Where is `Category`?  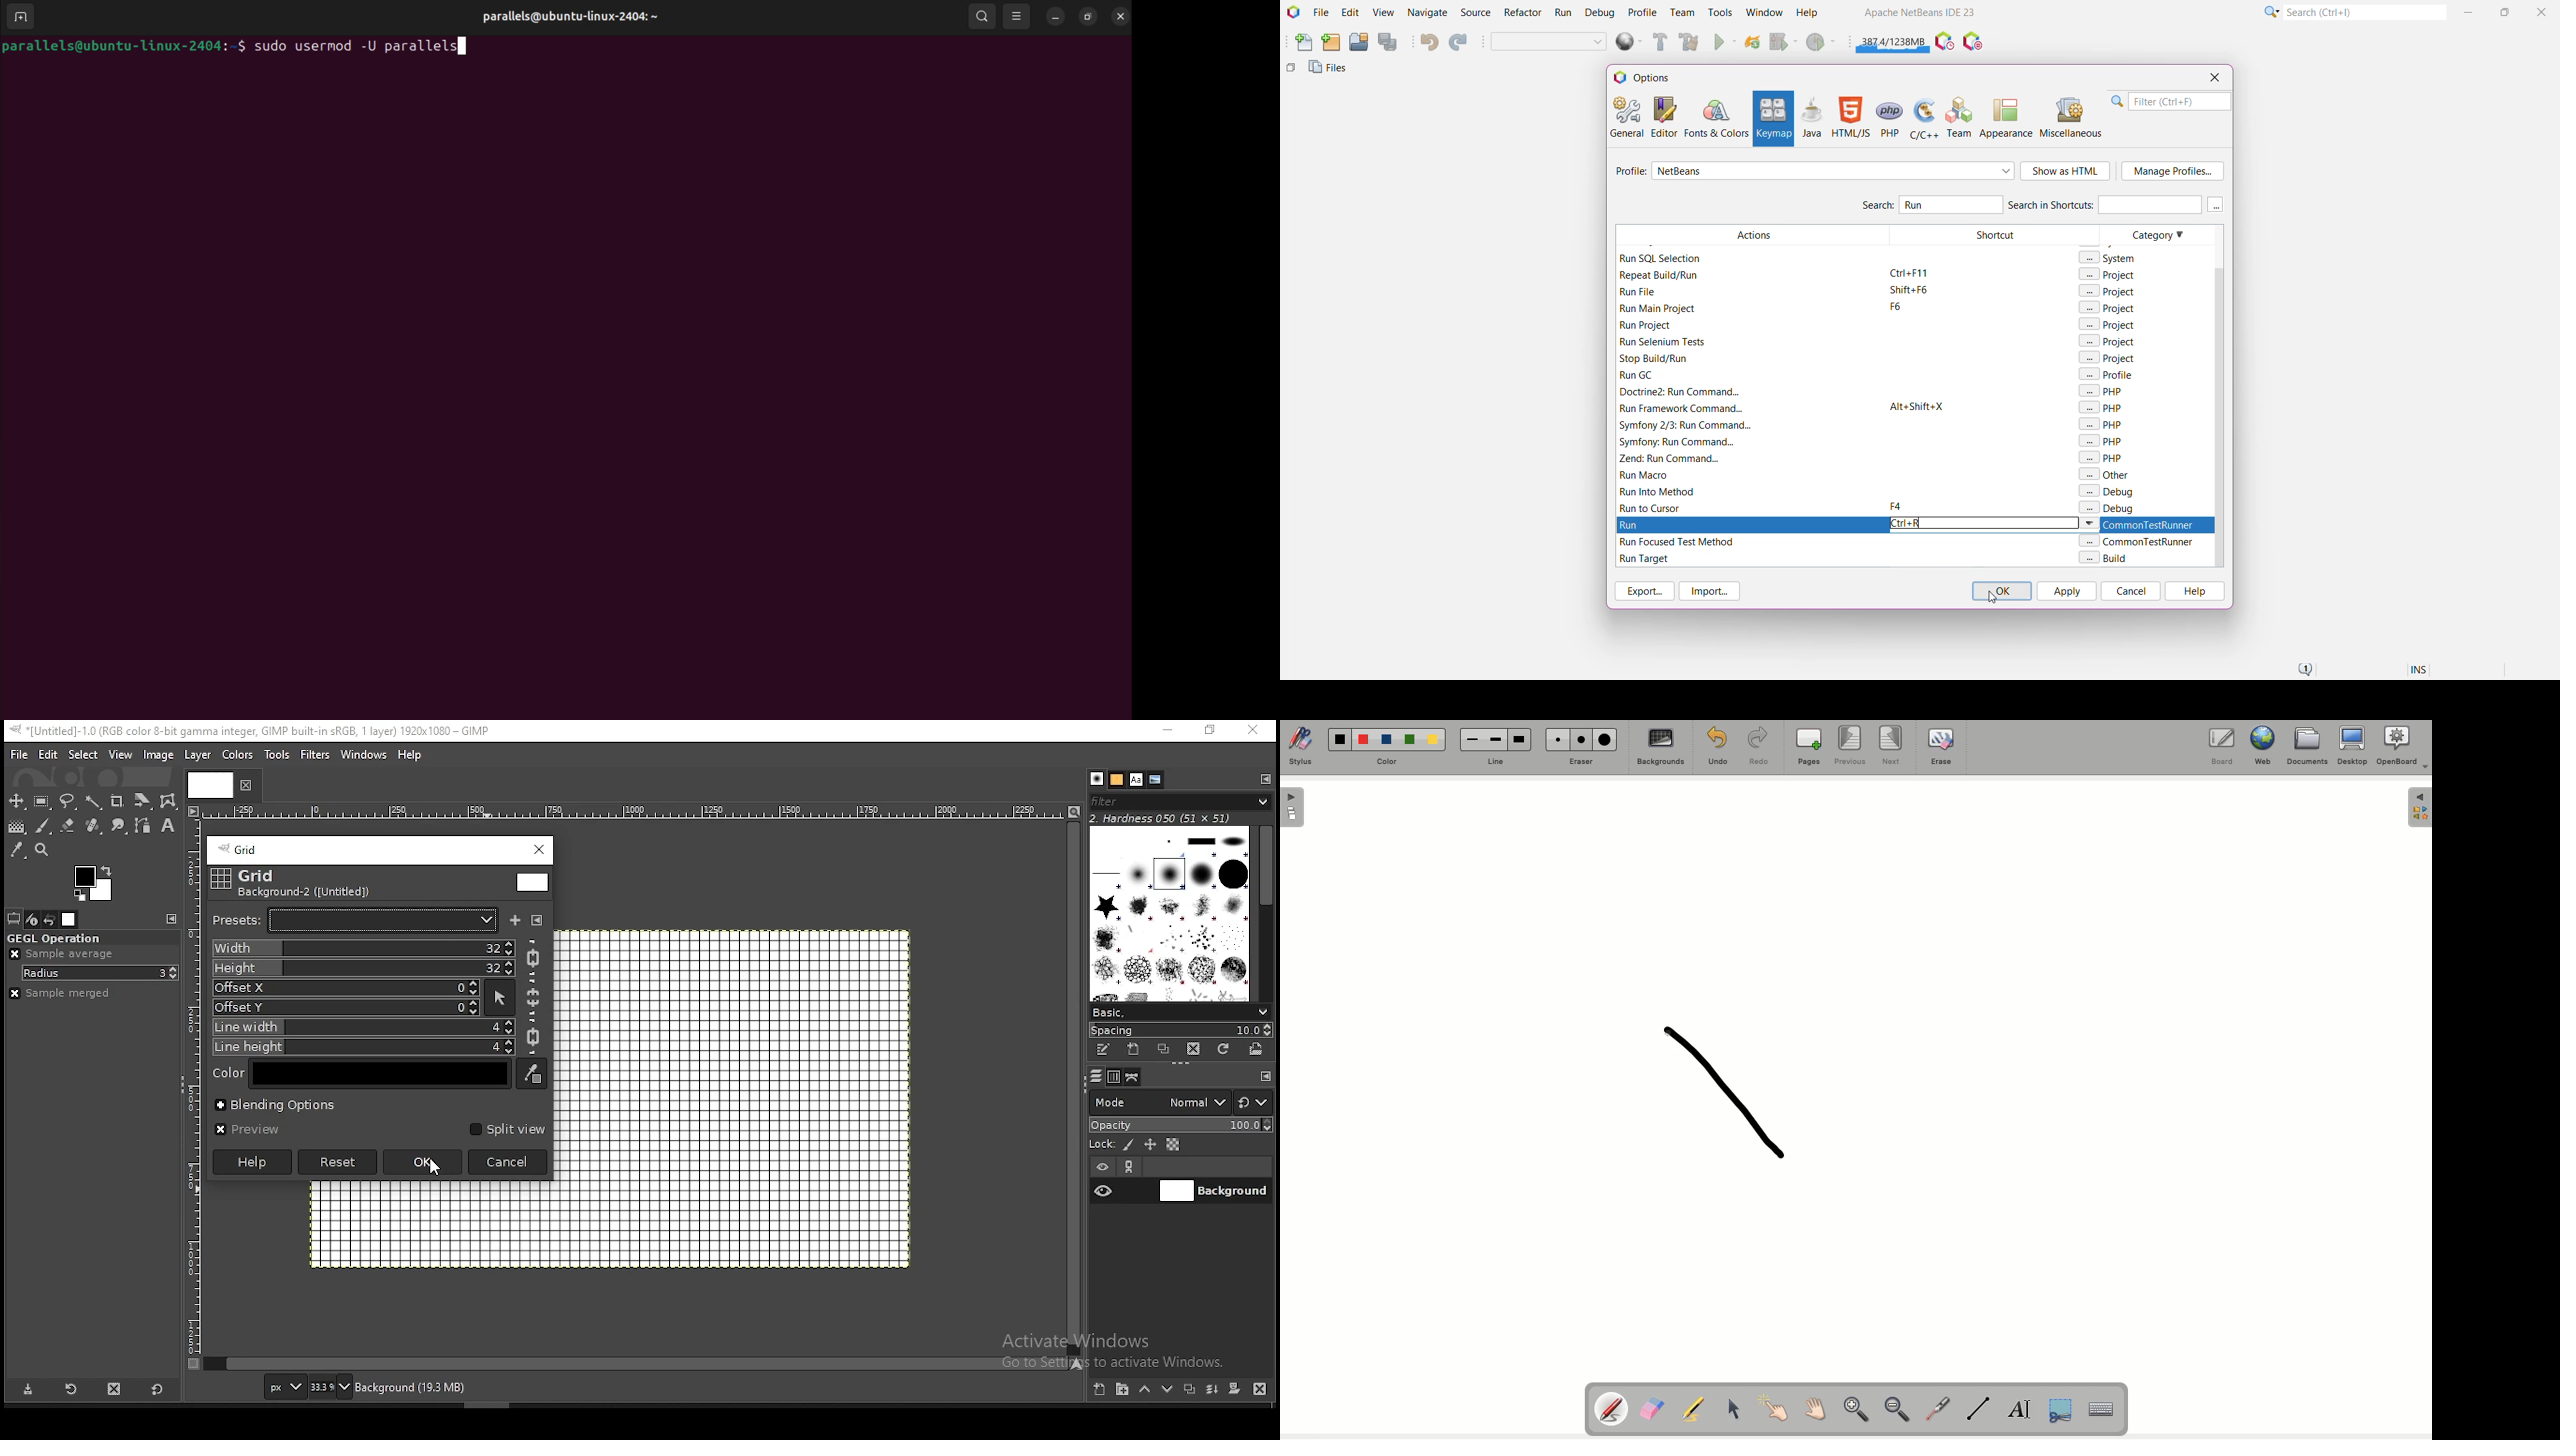 Category is located at coordinates (2133, 547).